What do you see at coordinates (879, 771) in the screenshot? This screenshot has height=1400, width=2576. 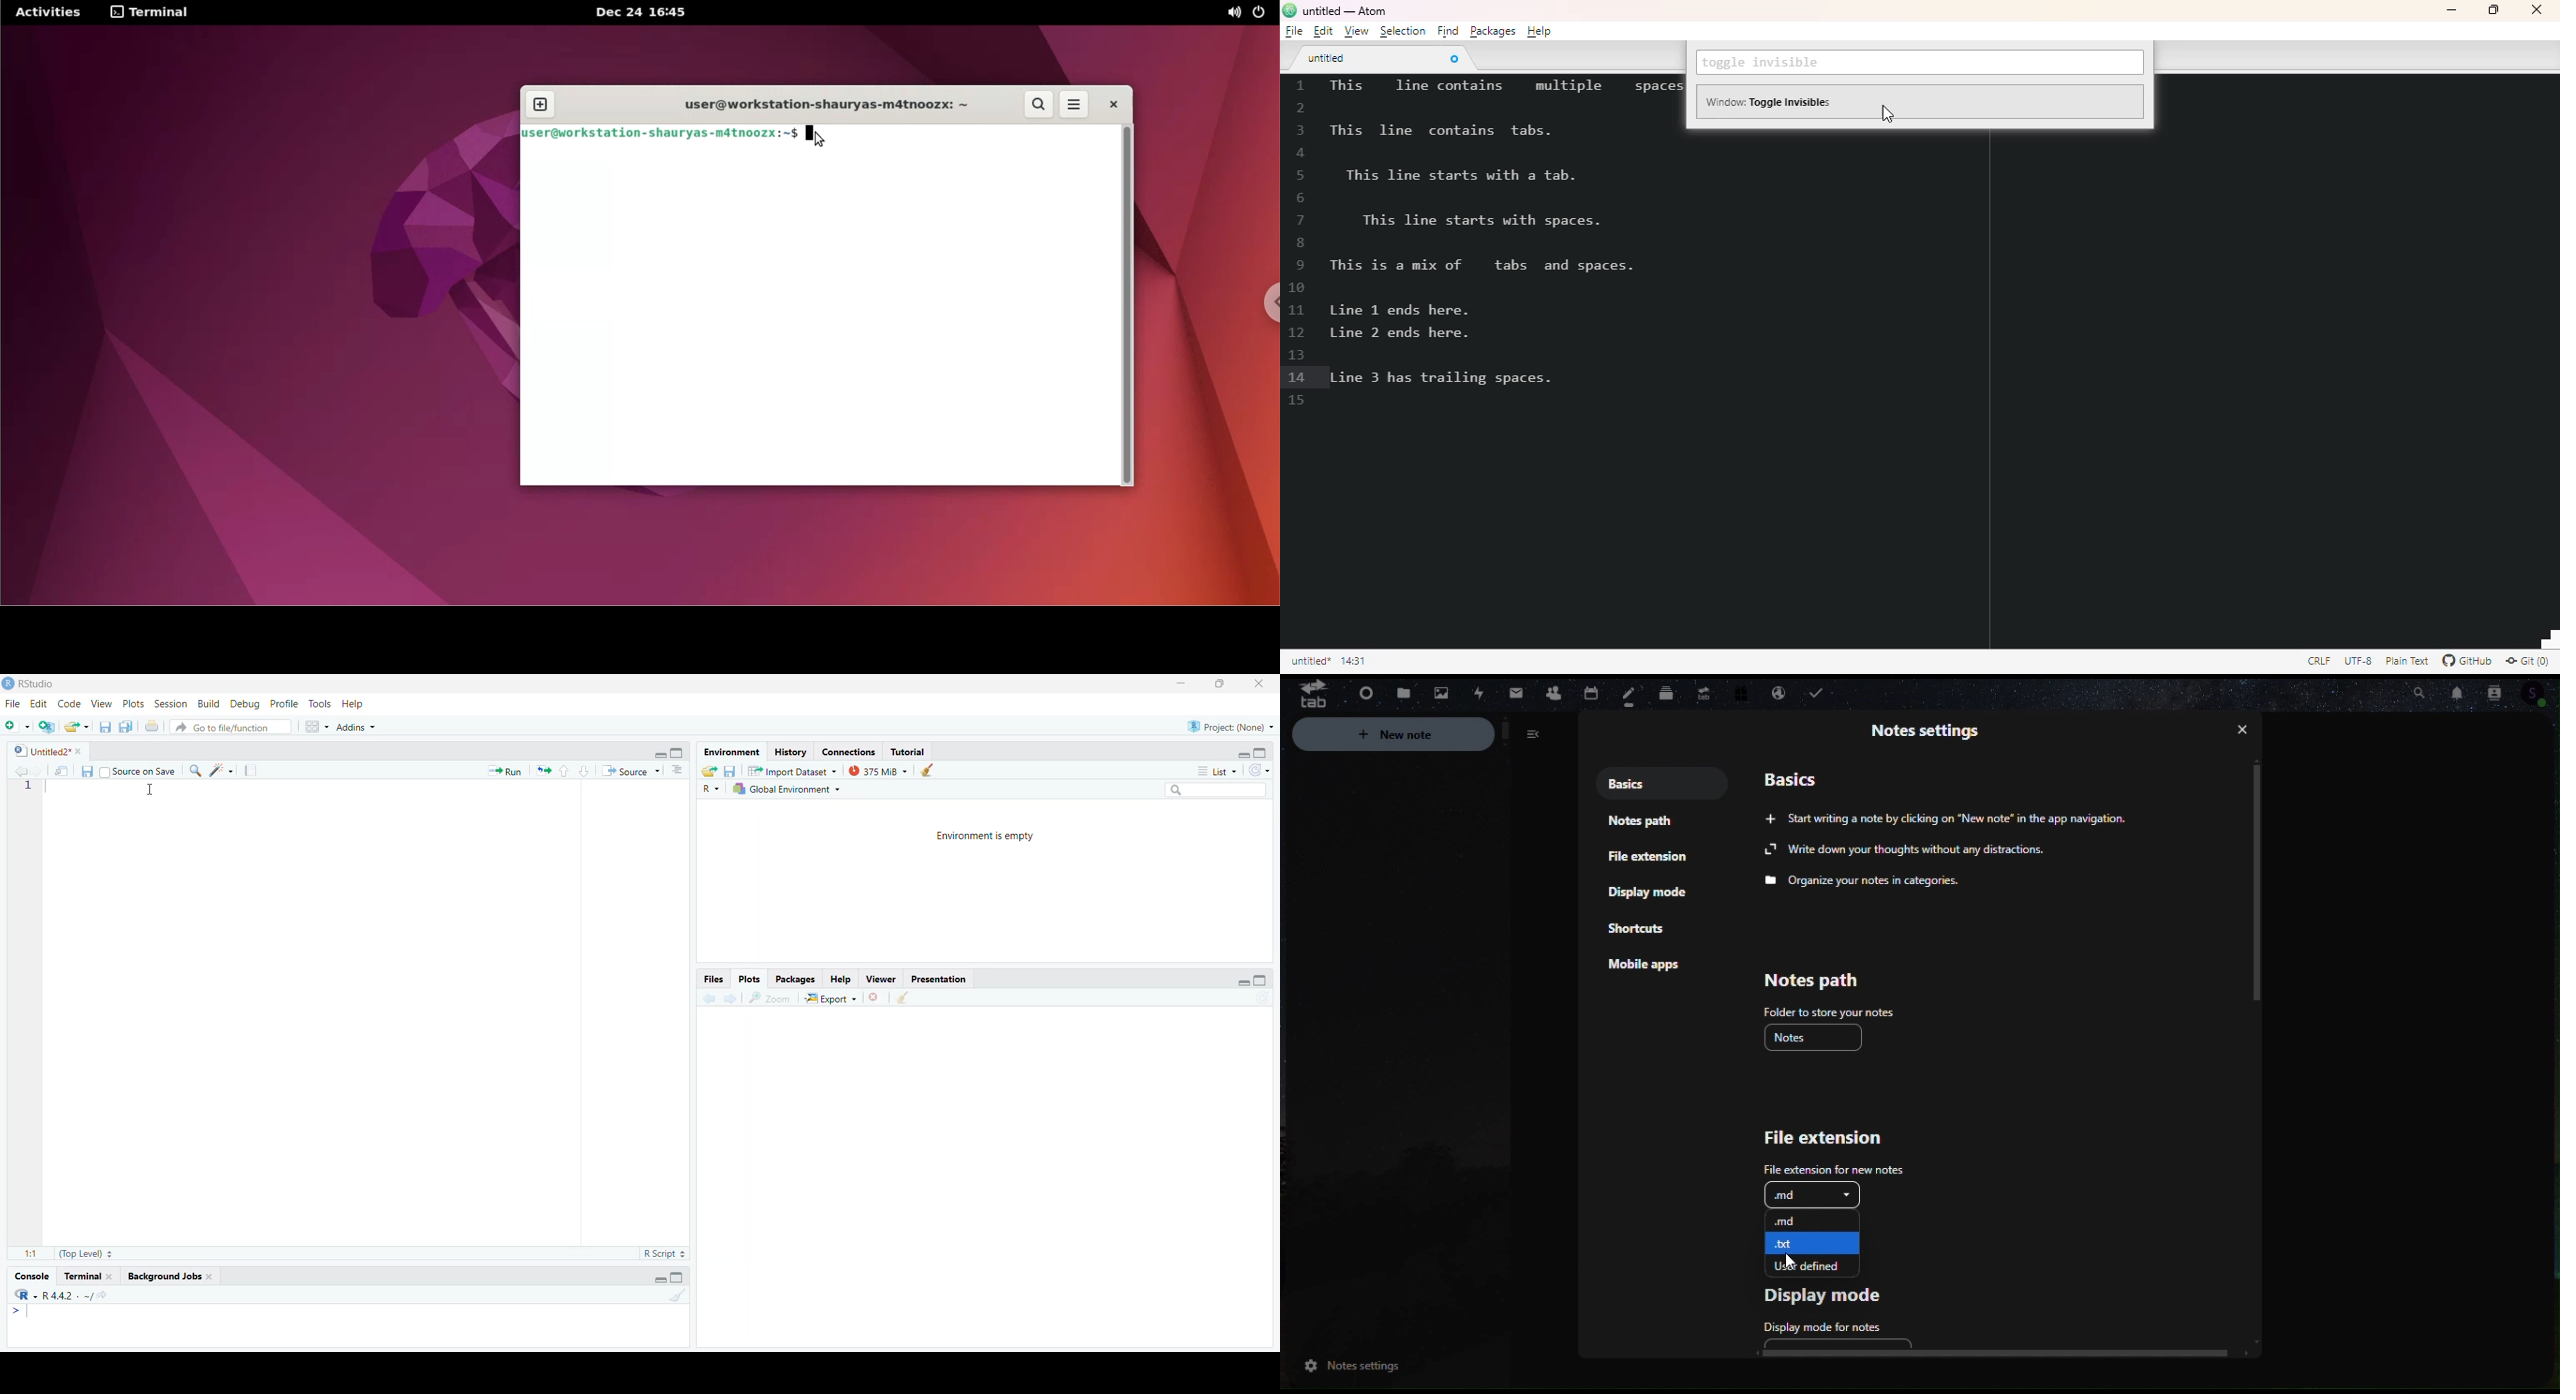 I see `375MiB ~` at bounding box center [879, 771].